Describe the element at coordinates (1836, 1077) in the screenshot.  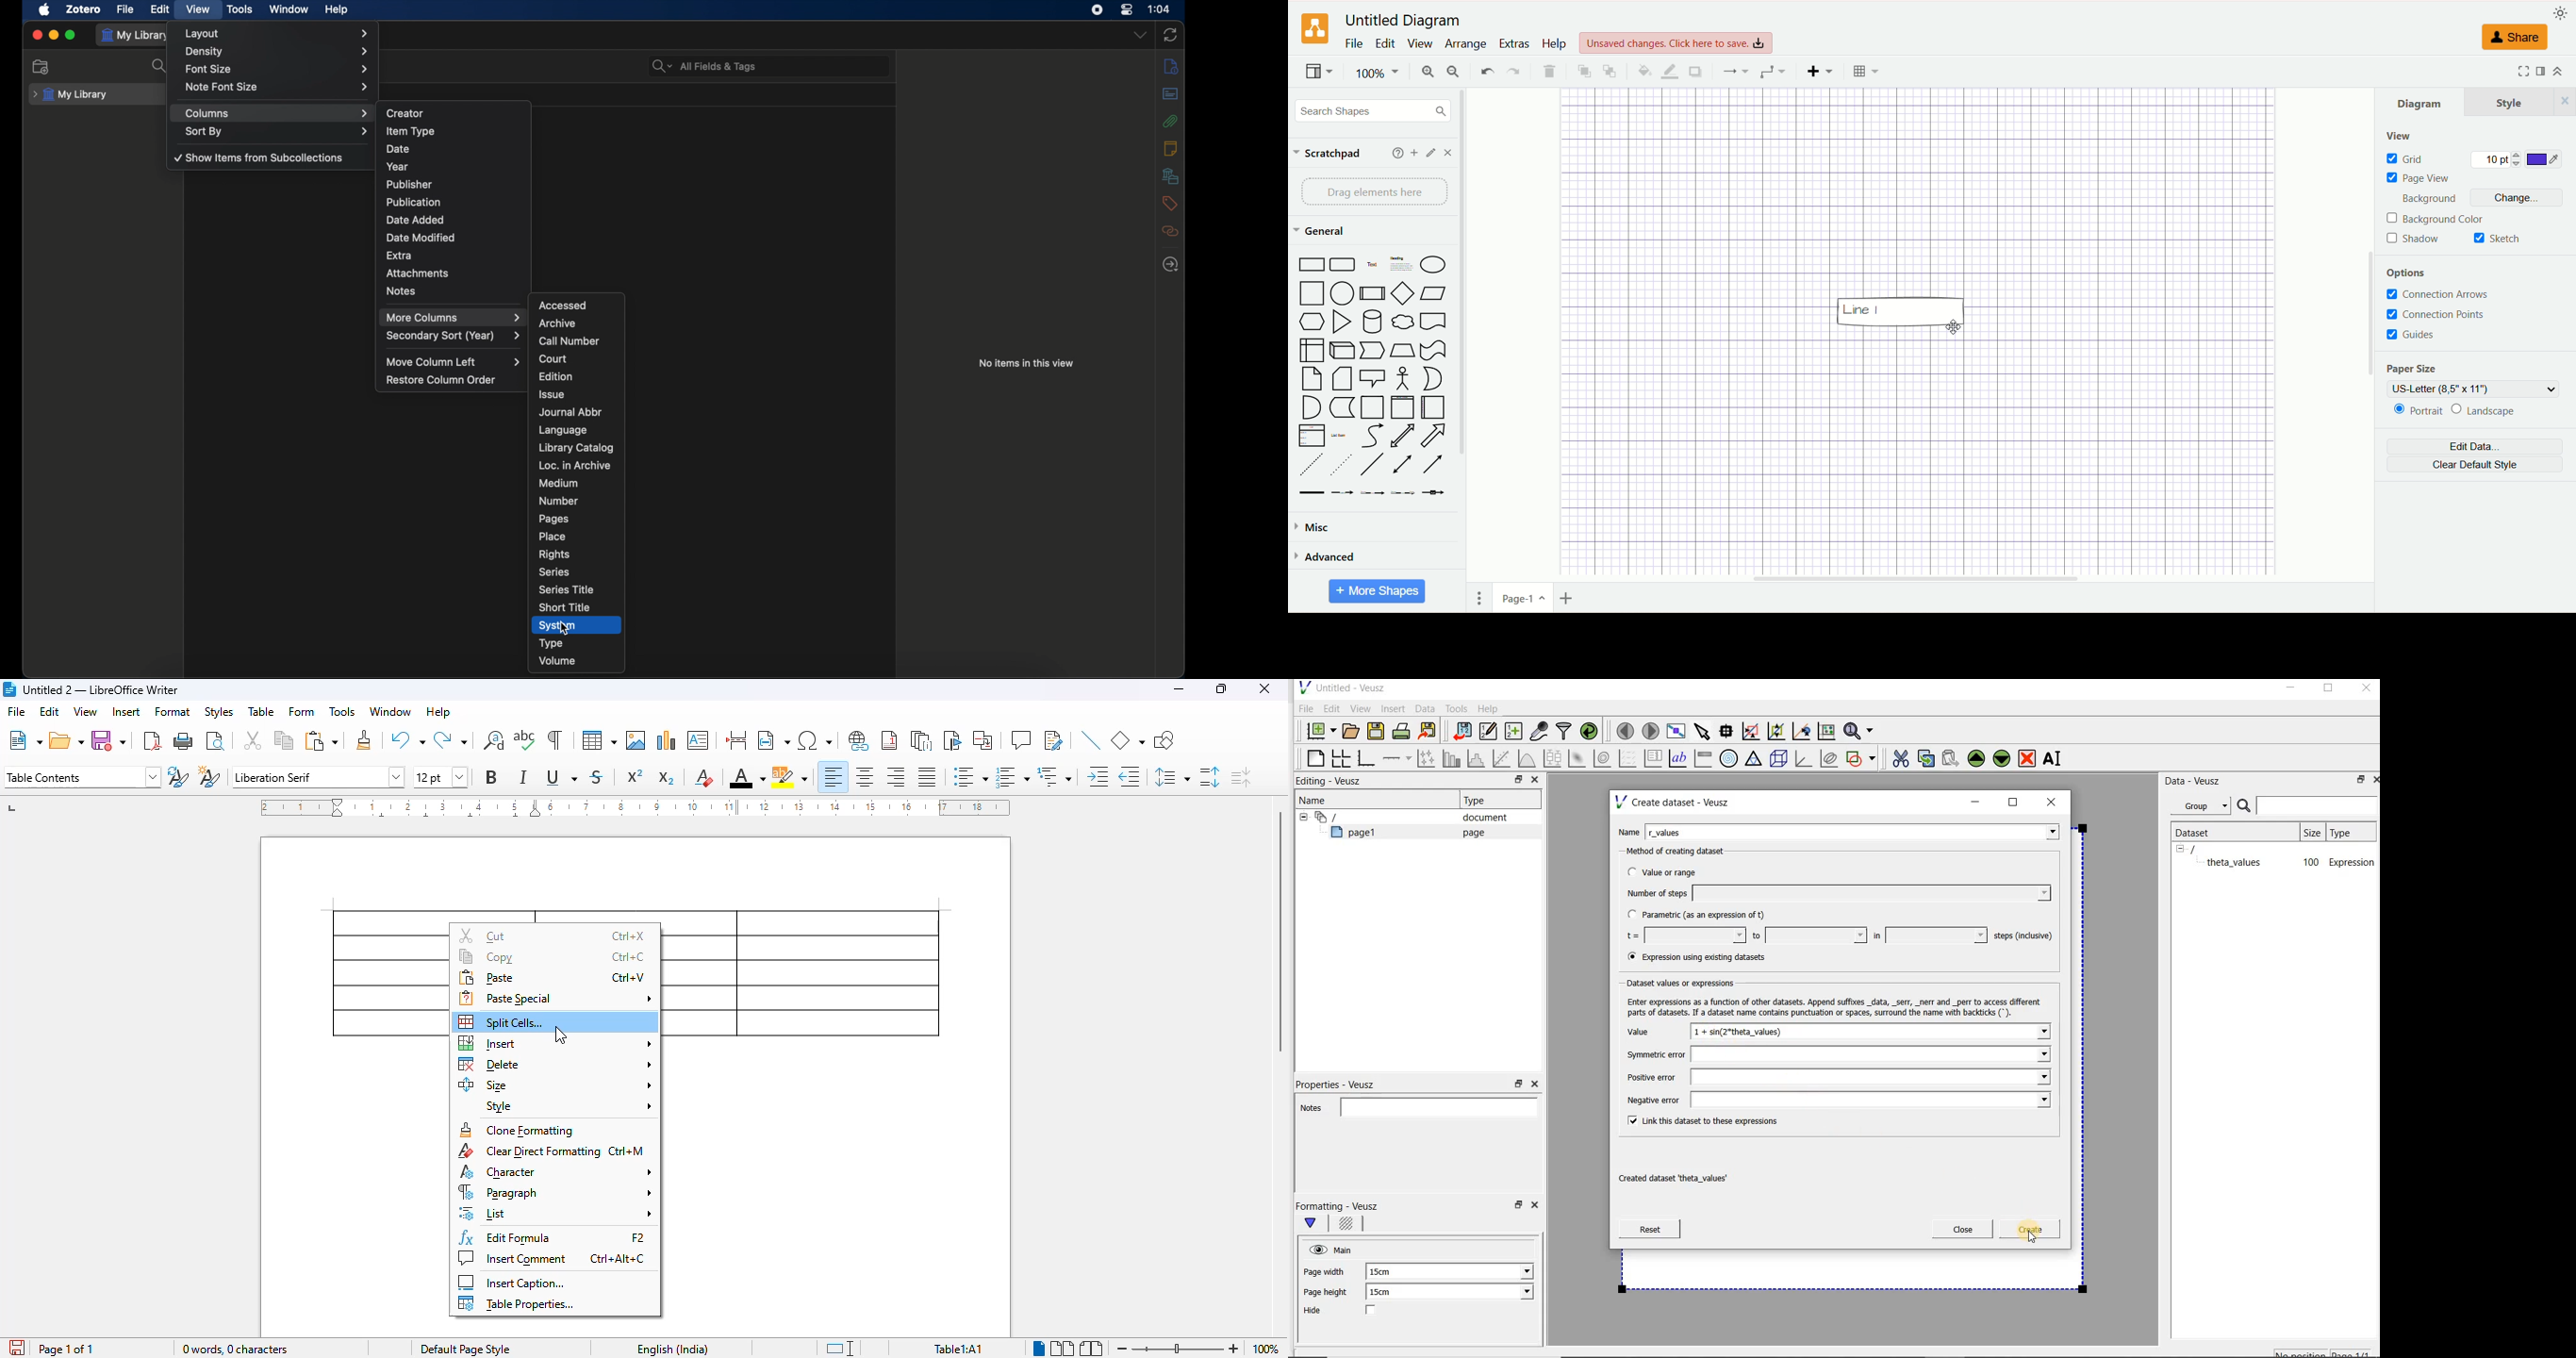
I see `Positive error` at that location.